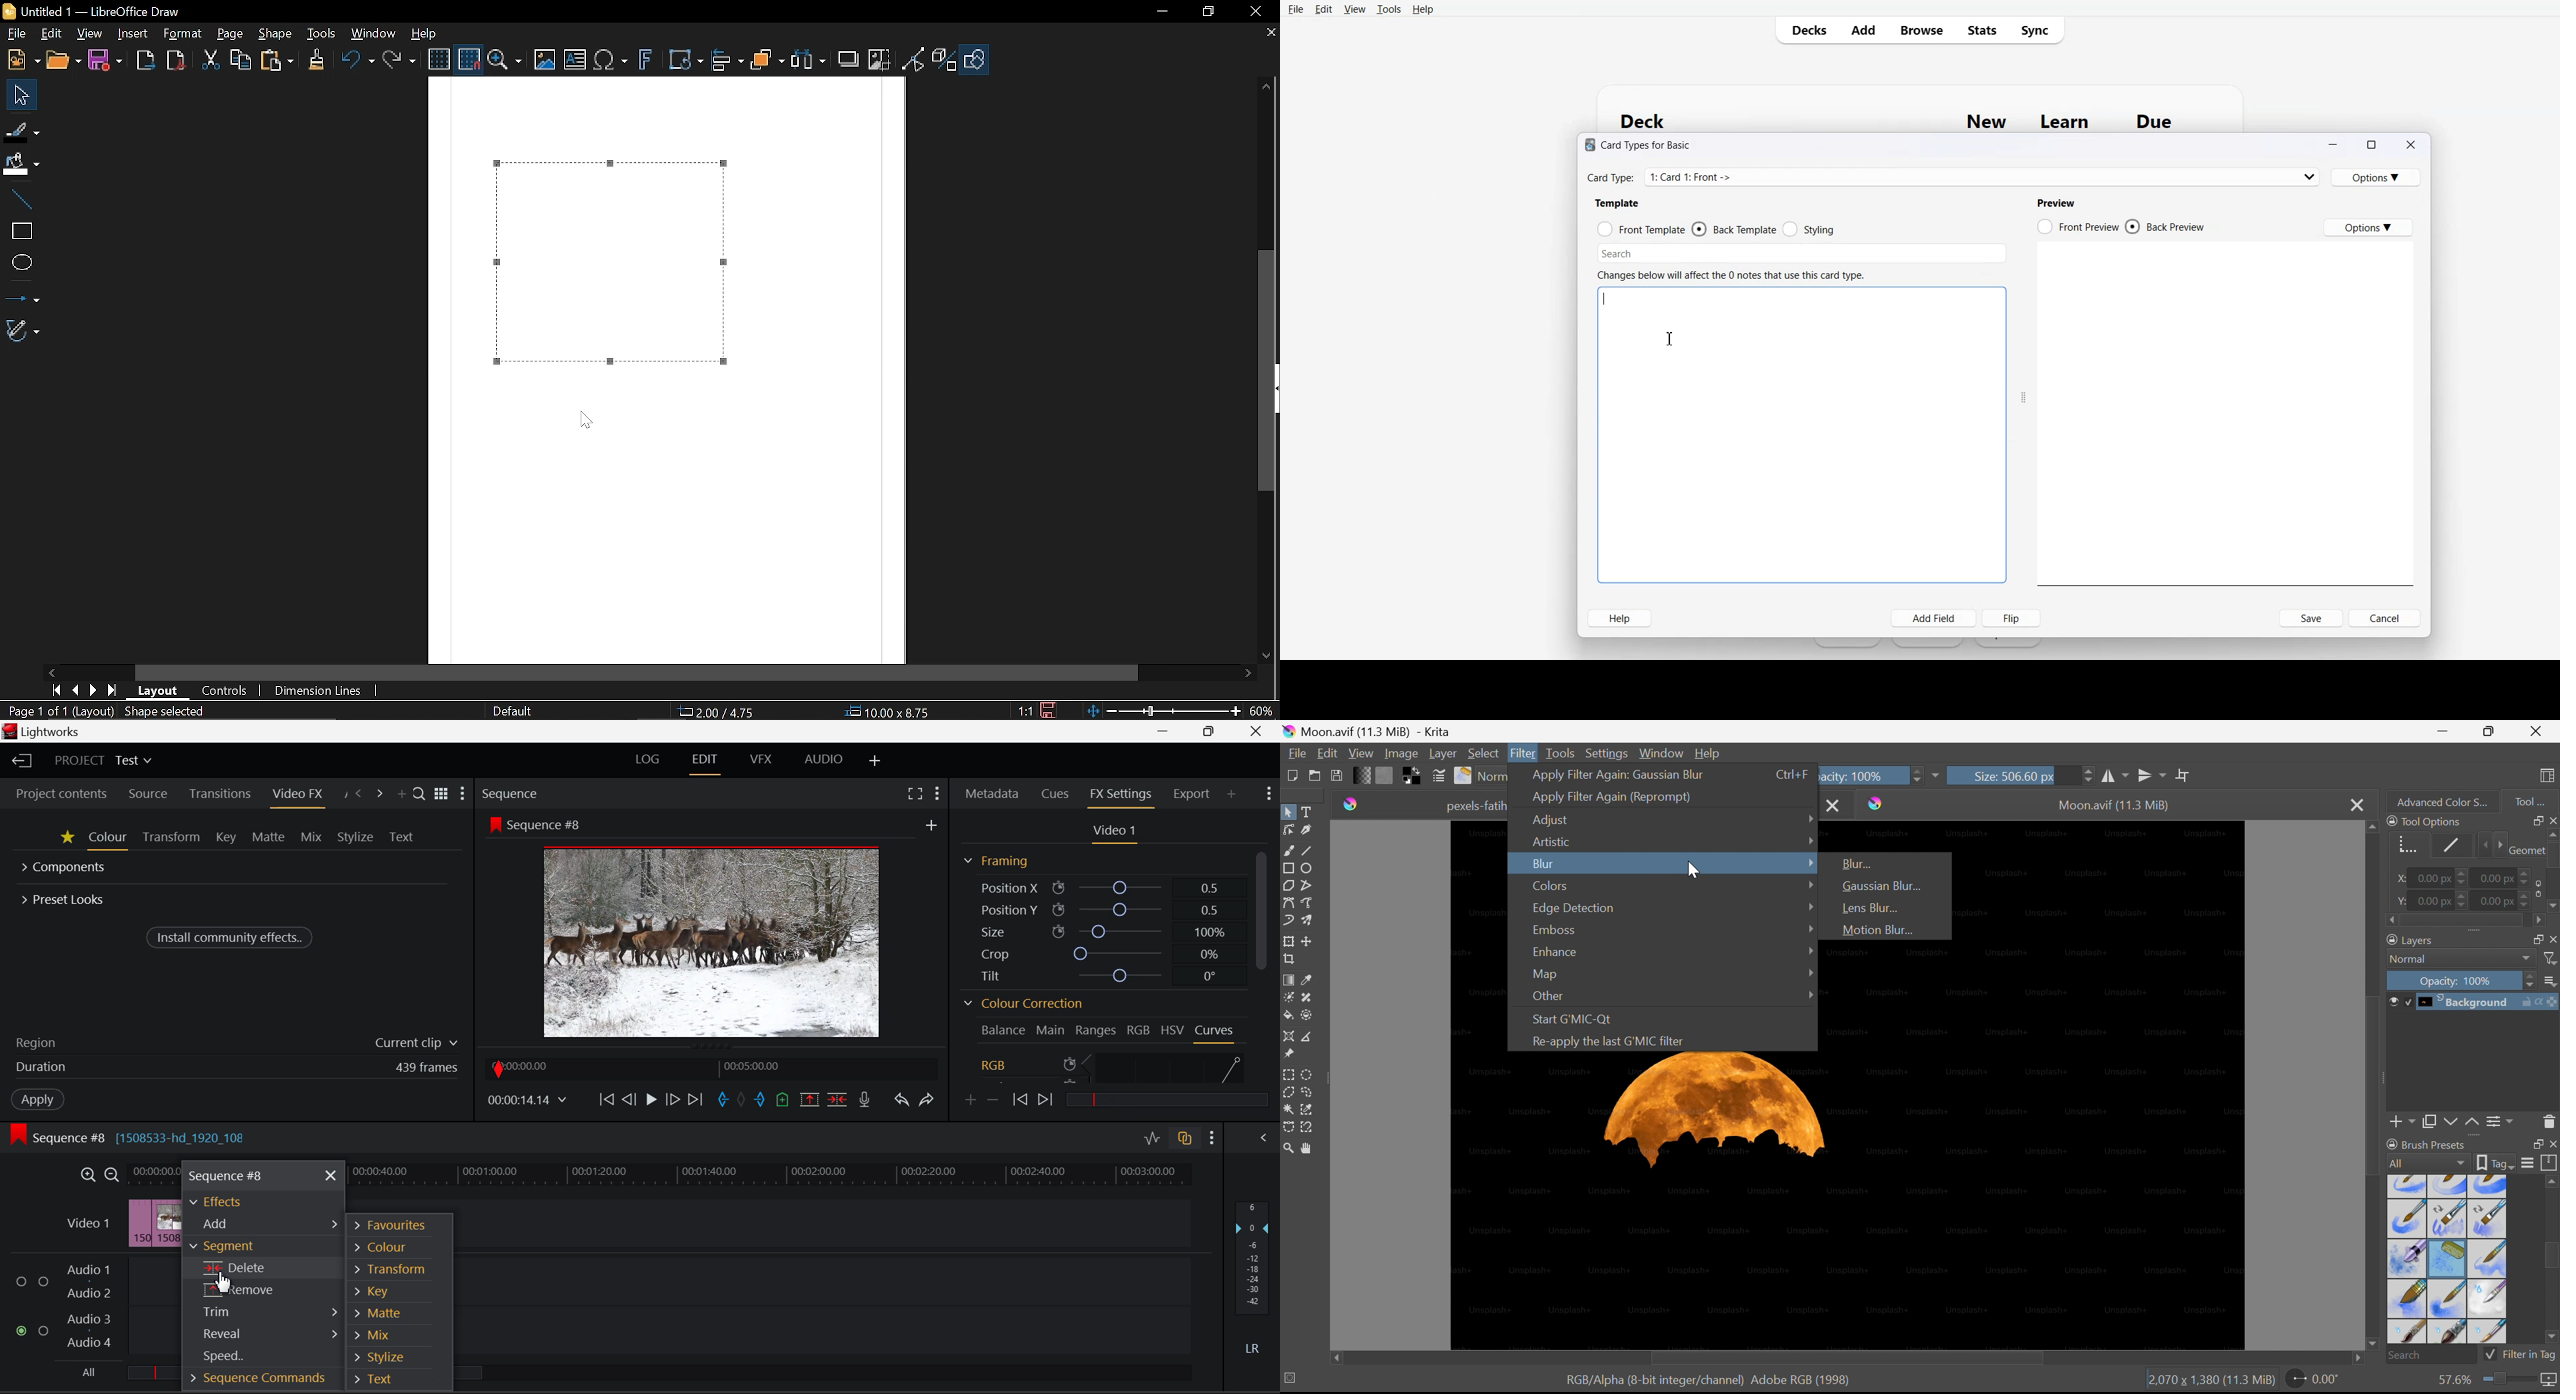  I want to click on Other, so click(1549, 995).